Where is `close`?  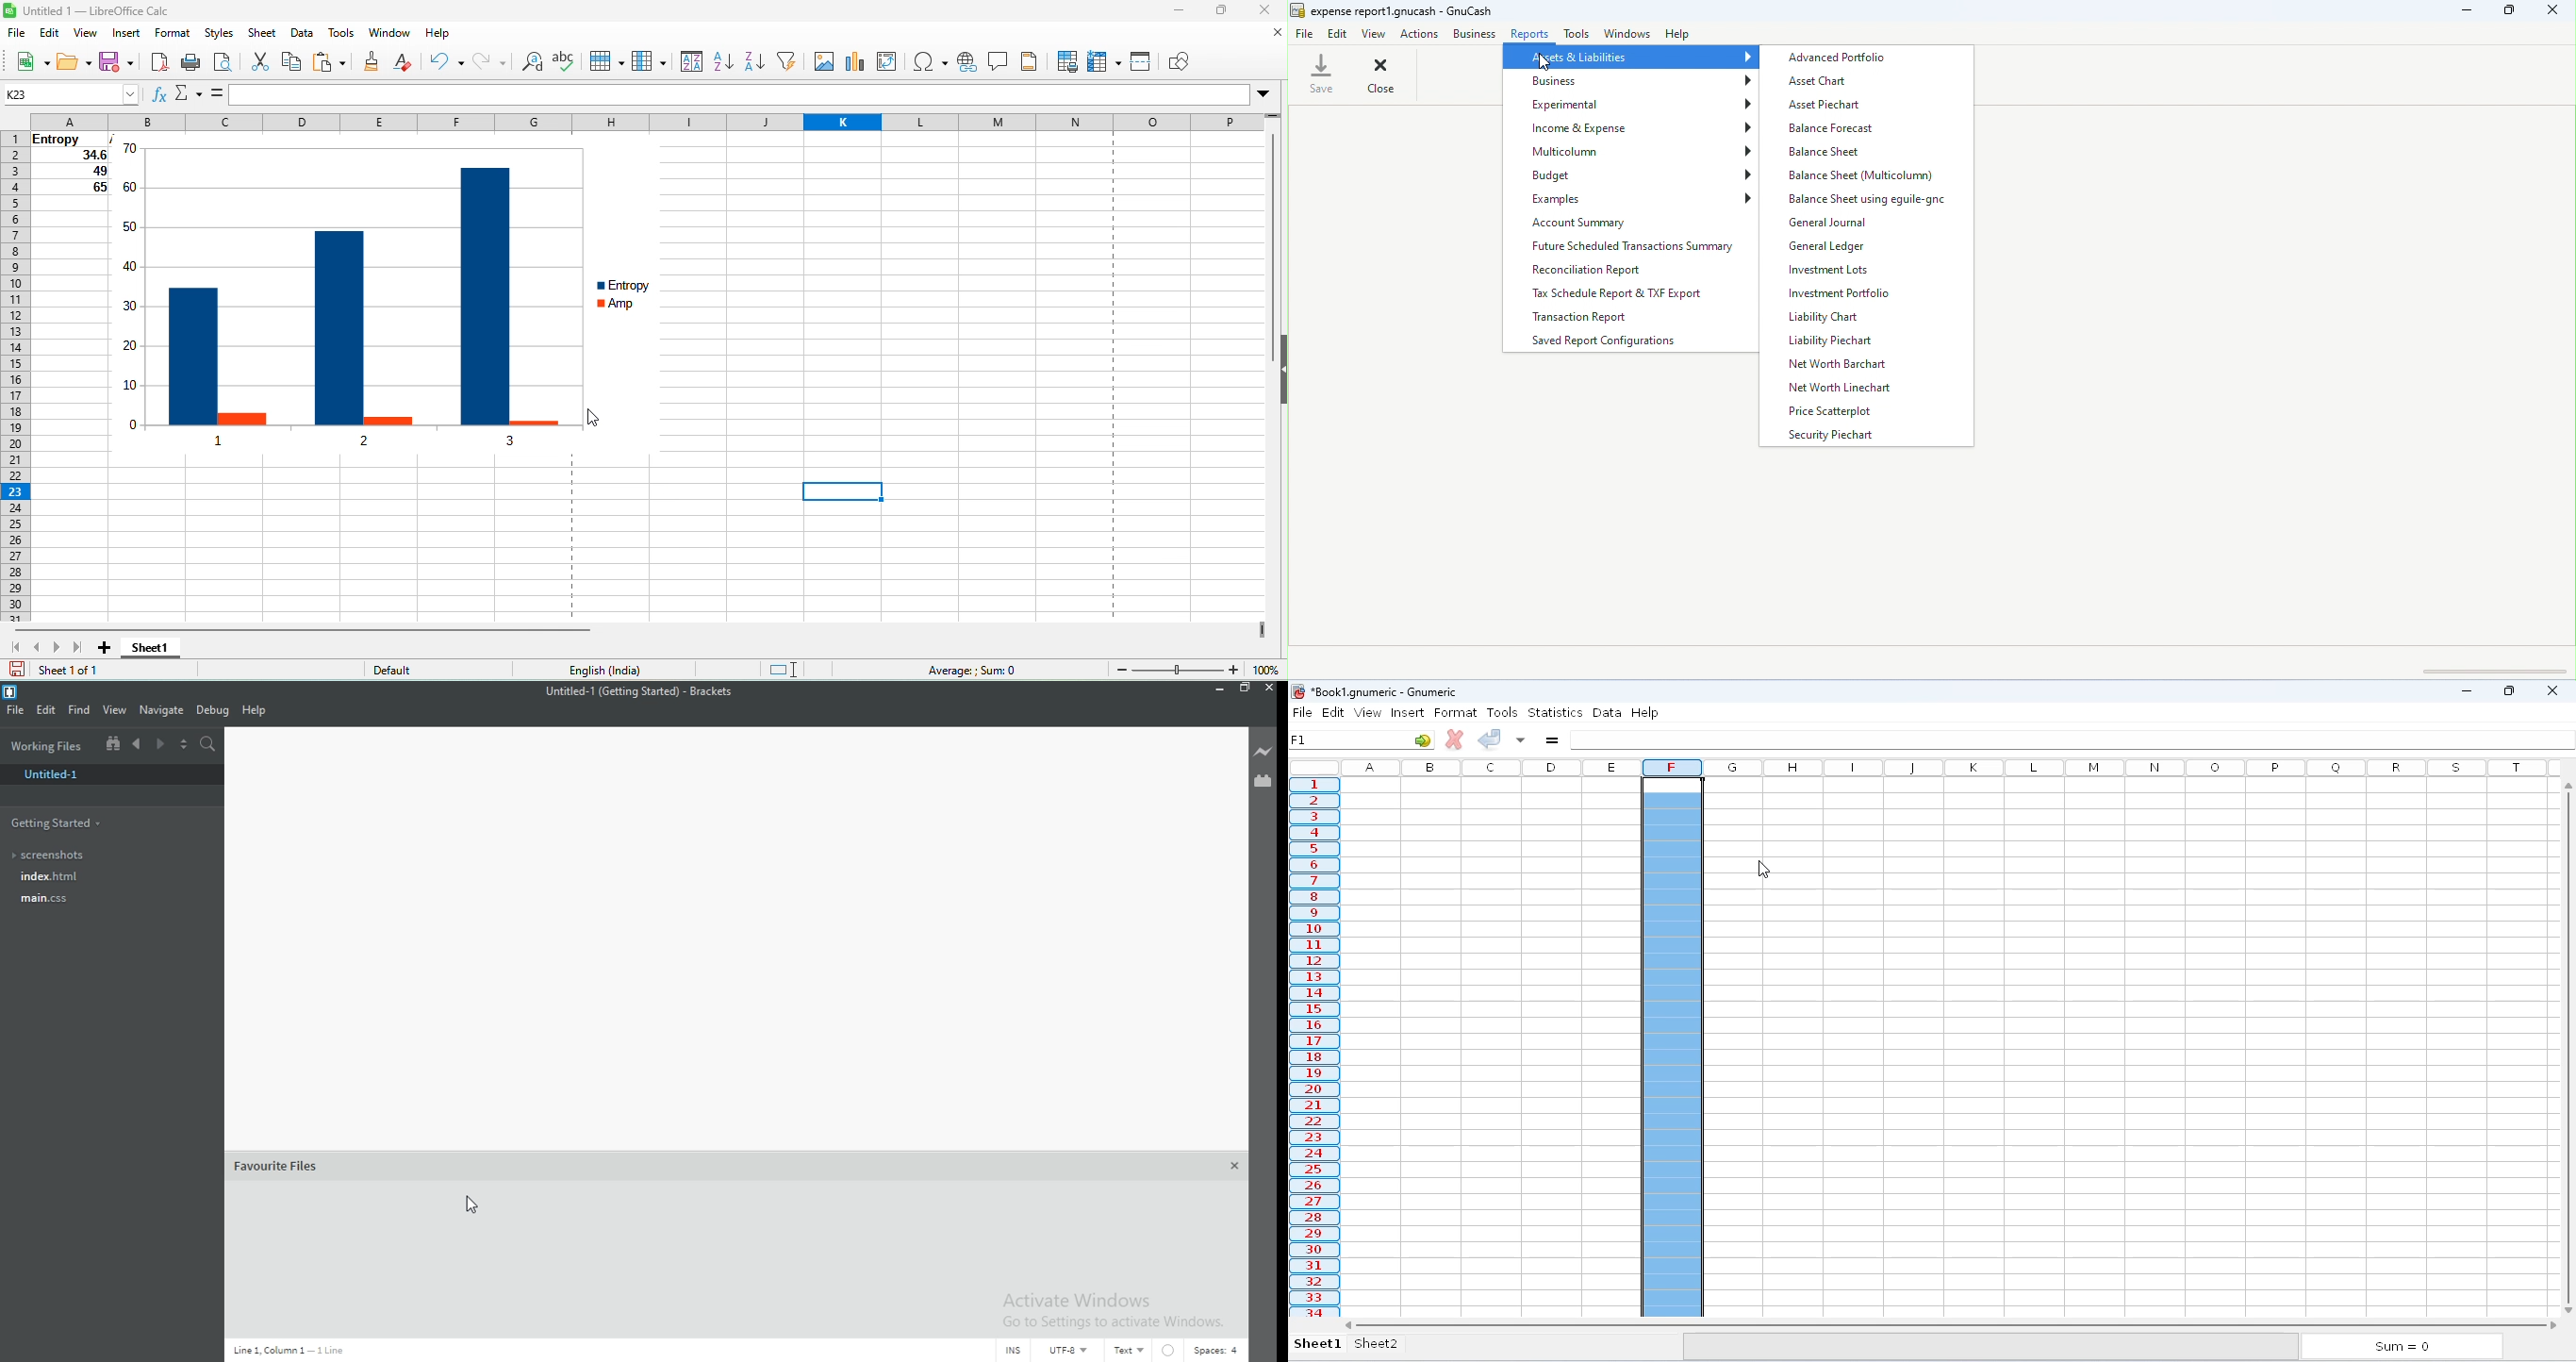 close is located at coordinates (1269, 11).